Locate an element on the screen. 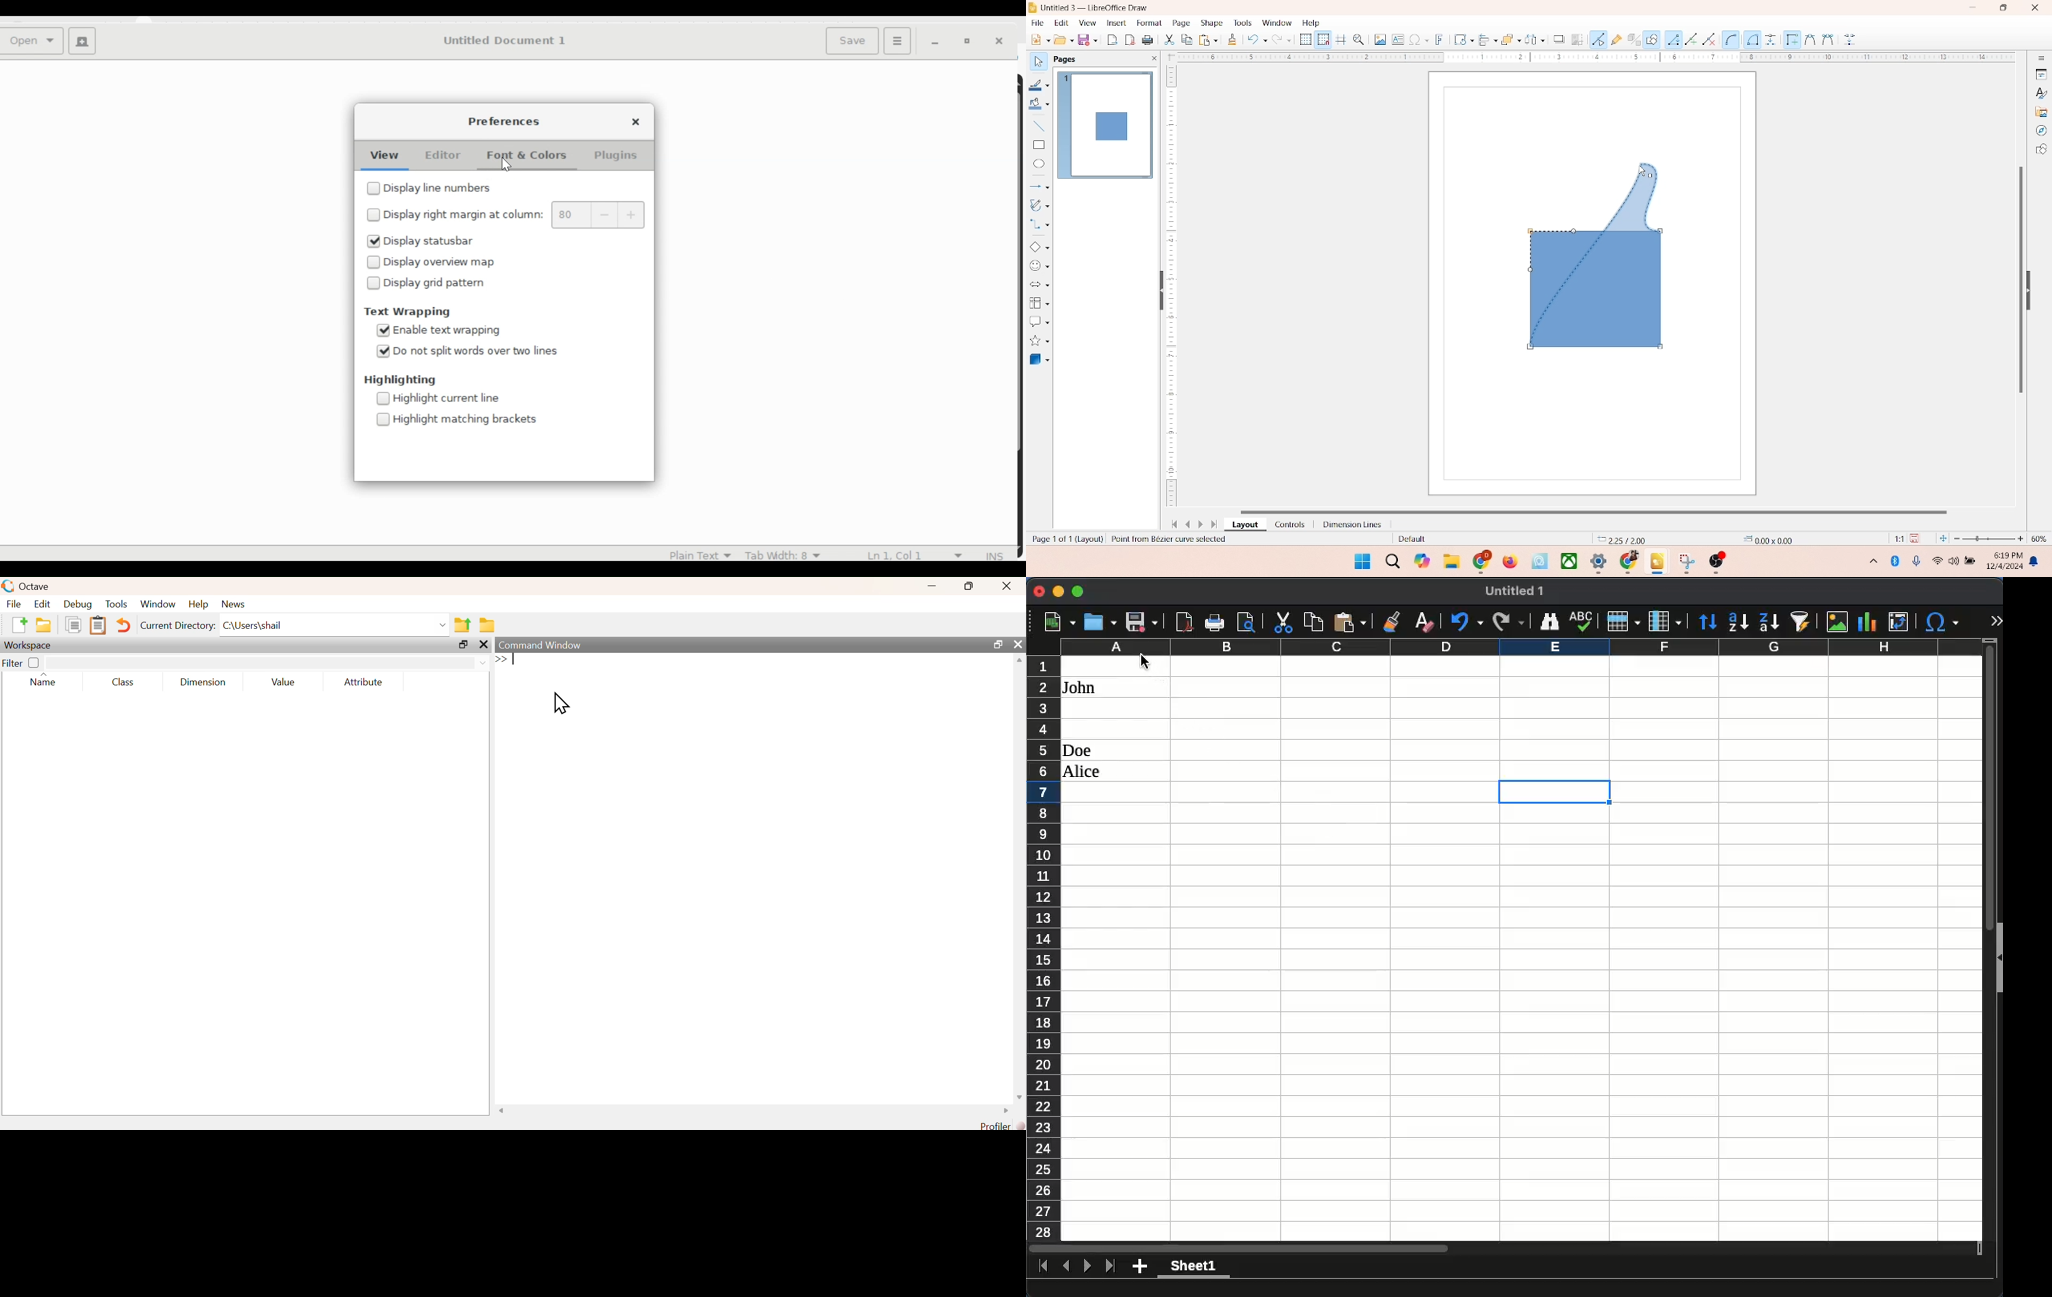 The width and height of the screenshot is (2072, 1316). open is located at coordinates (1062, 39).